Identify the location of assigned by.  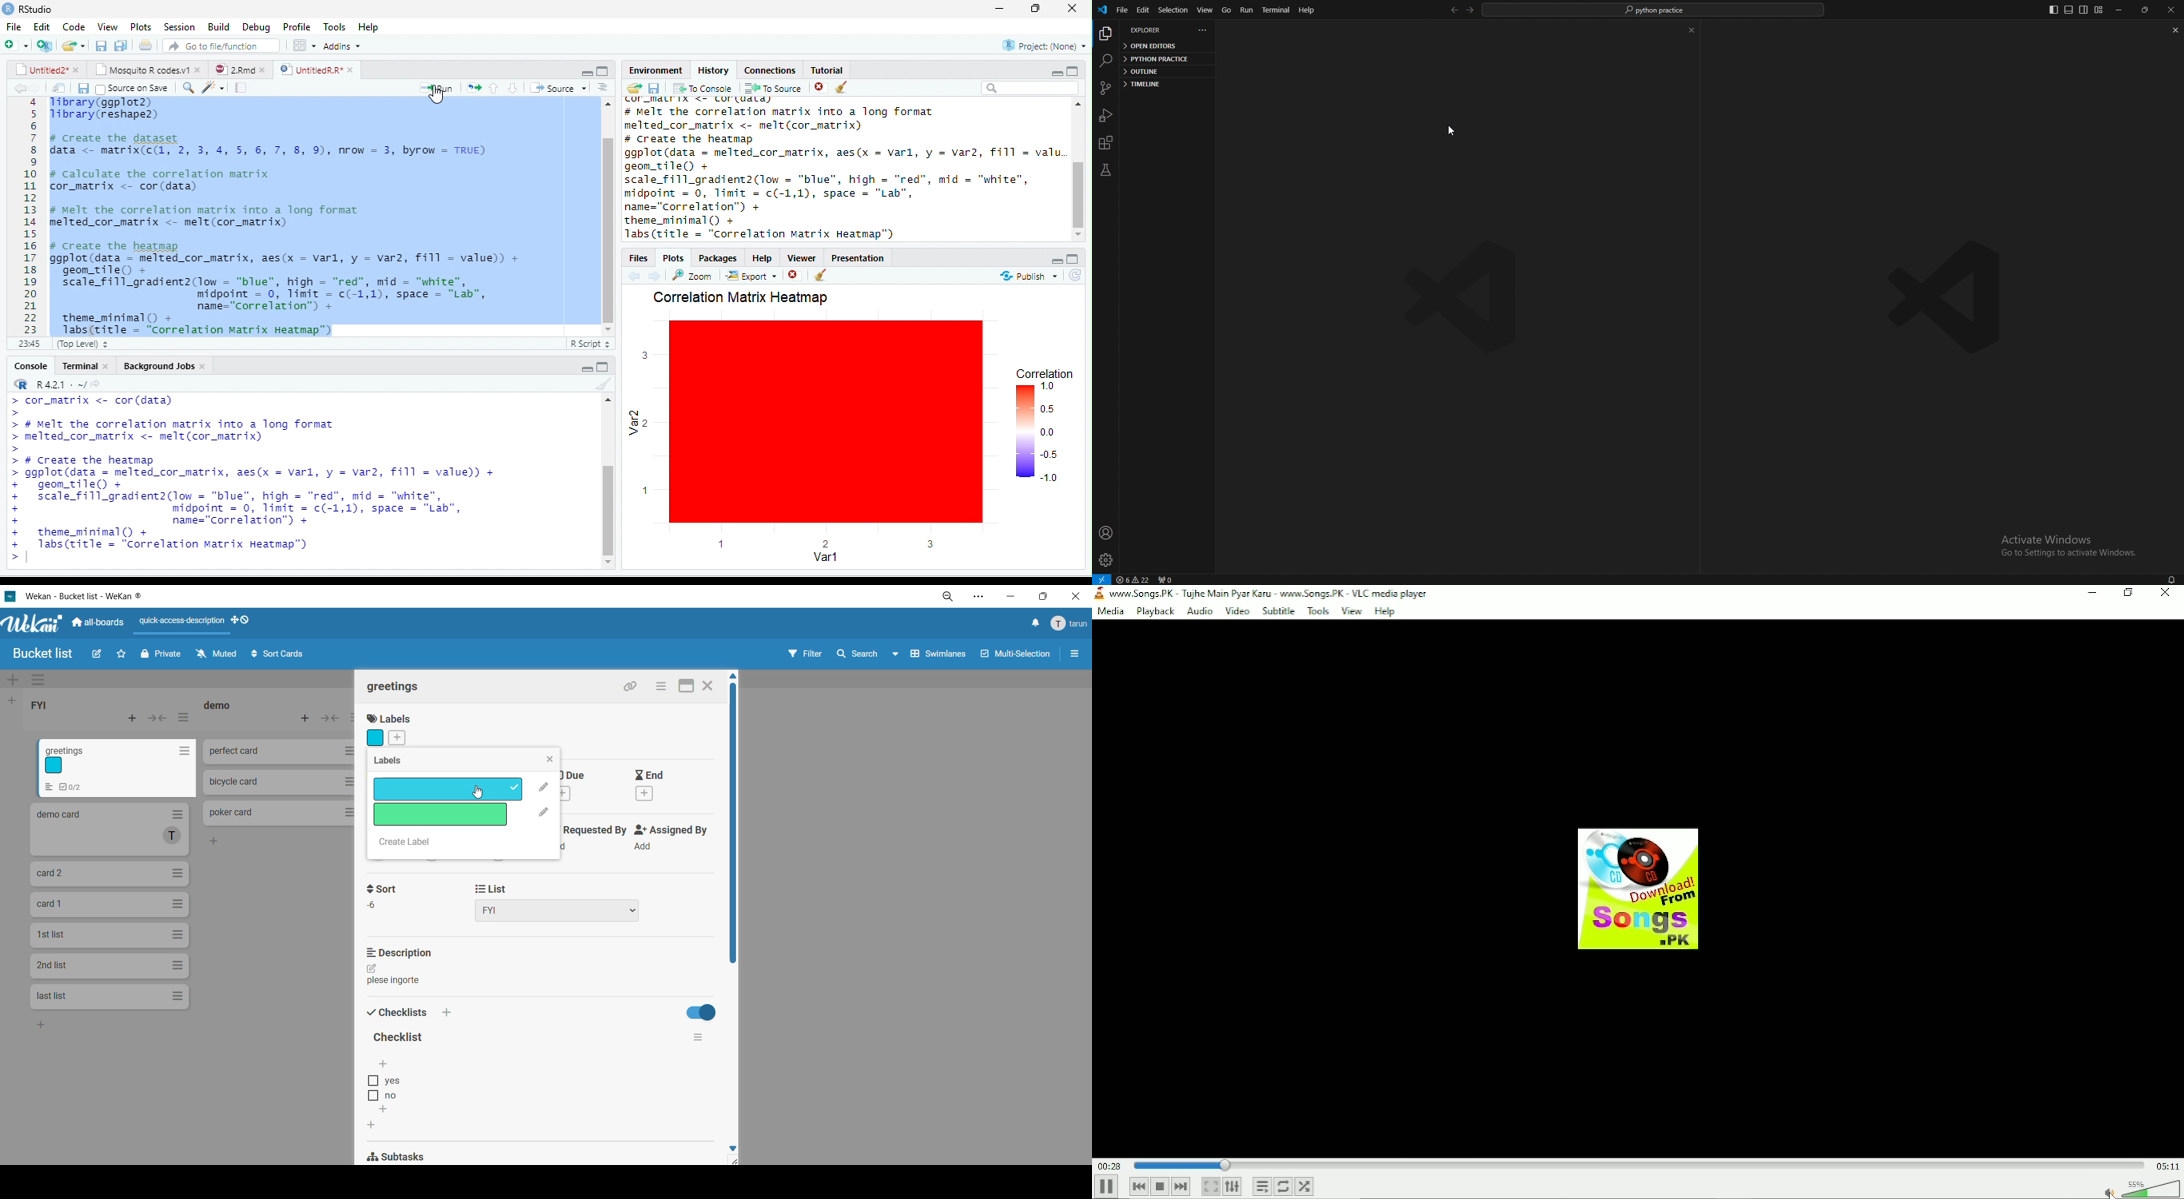
(674, 840).